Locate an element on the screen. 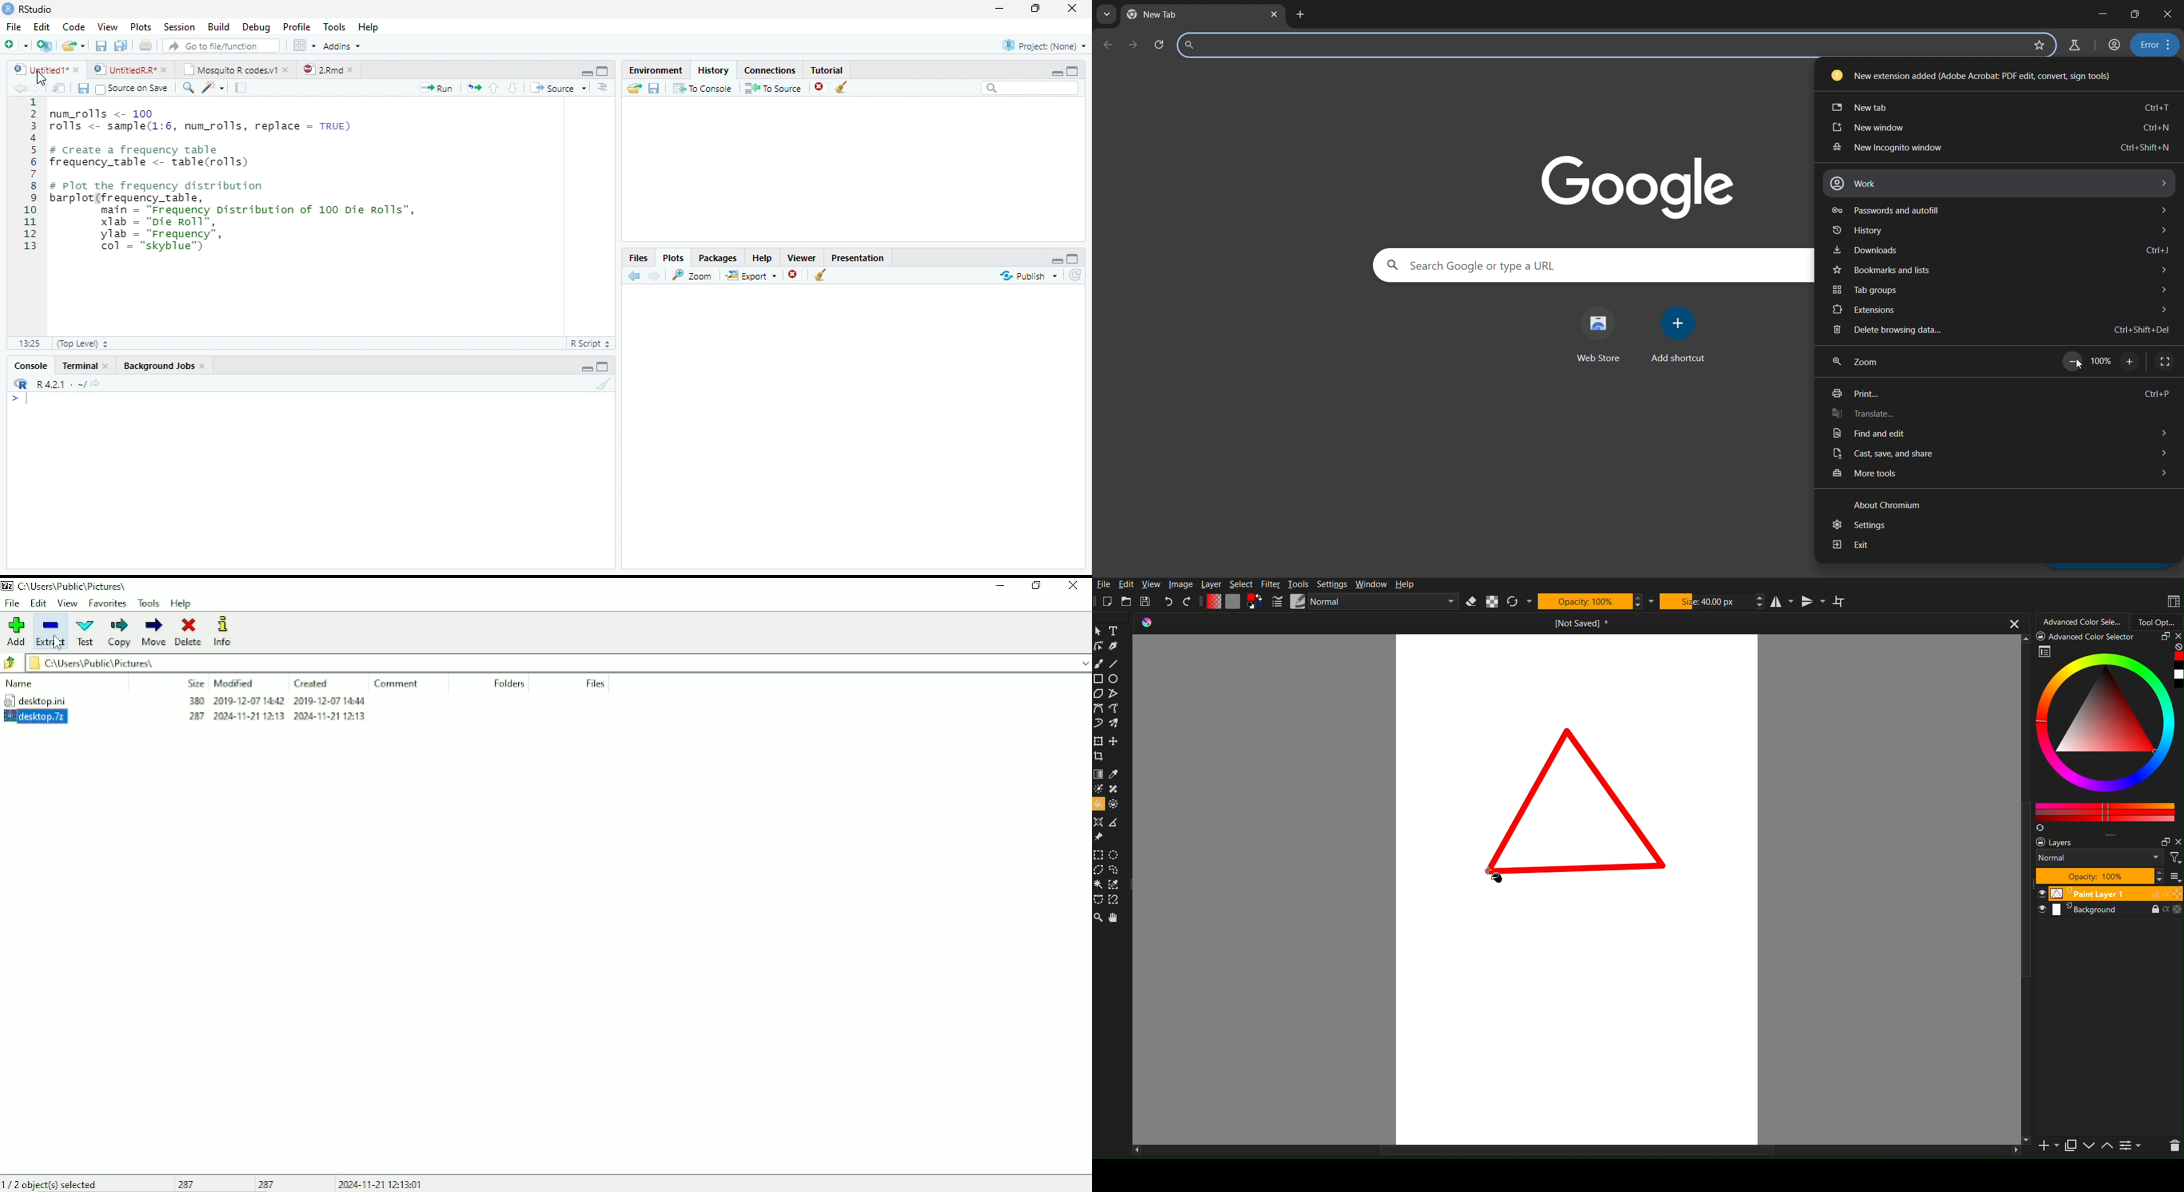 The height and width of the screenshot is (1204, 2184). search tabs is located at coordinates (1109, 16).